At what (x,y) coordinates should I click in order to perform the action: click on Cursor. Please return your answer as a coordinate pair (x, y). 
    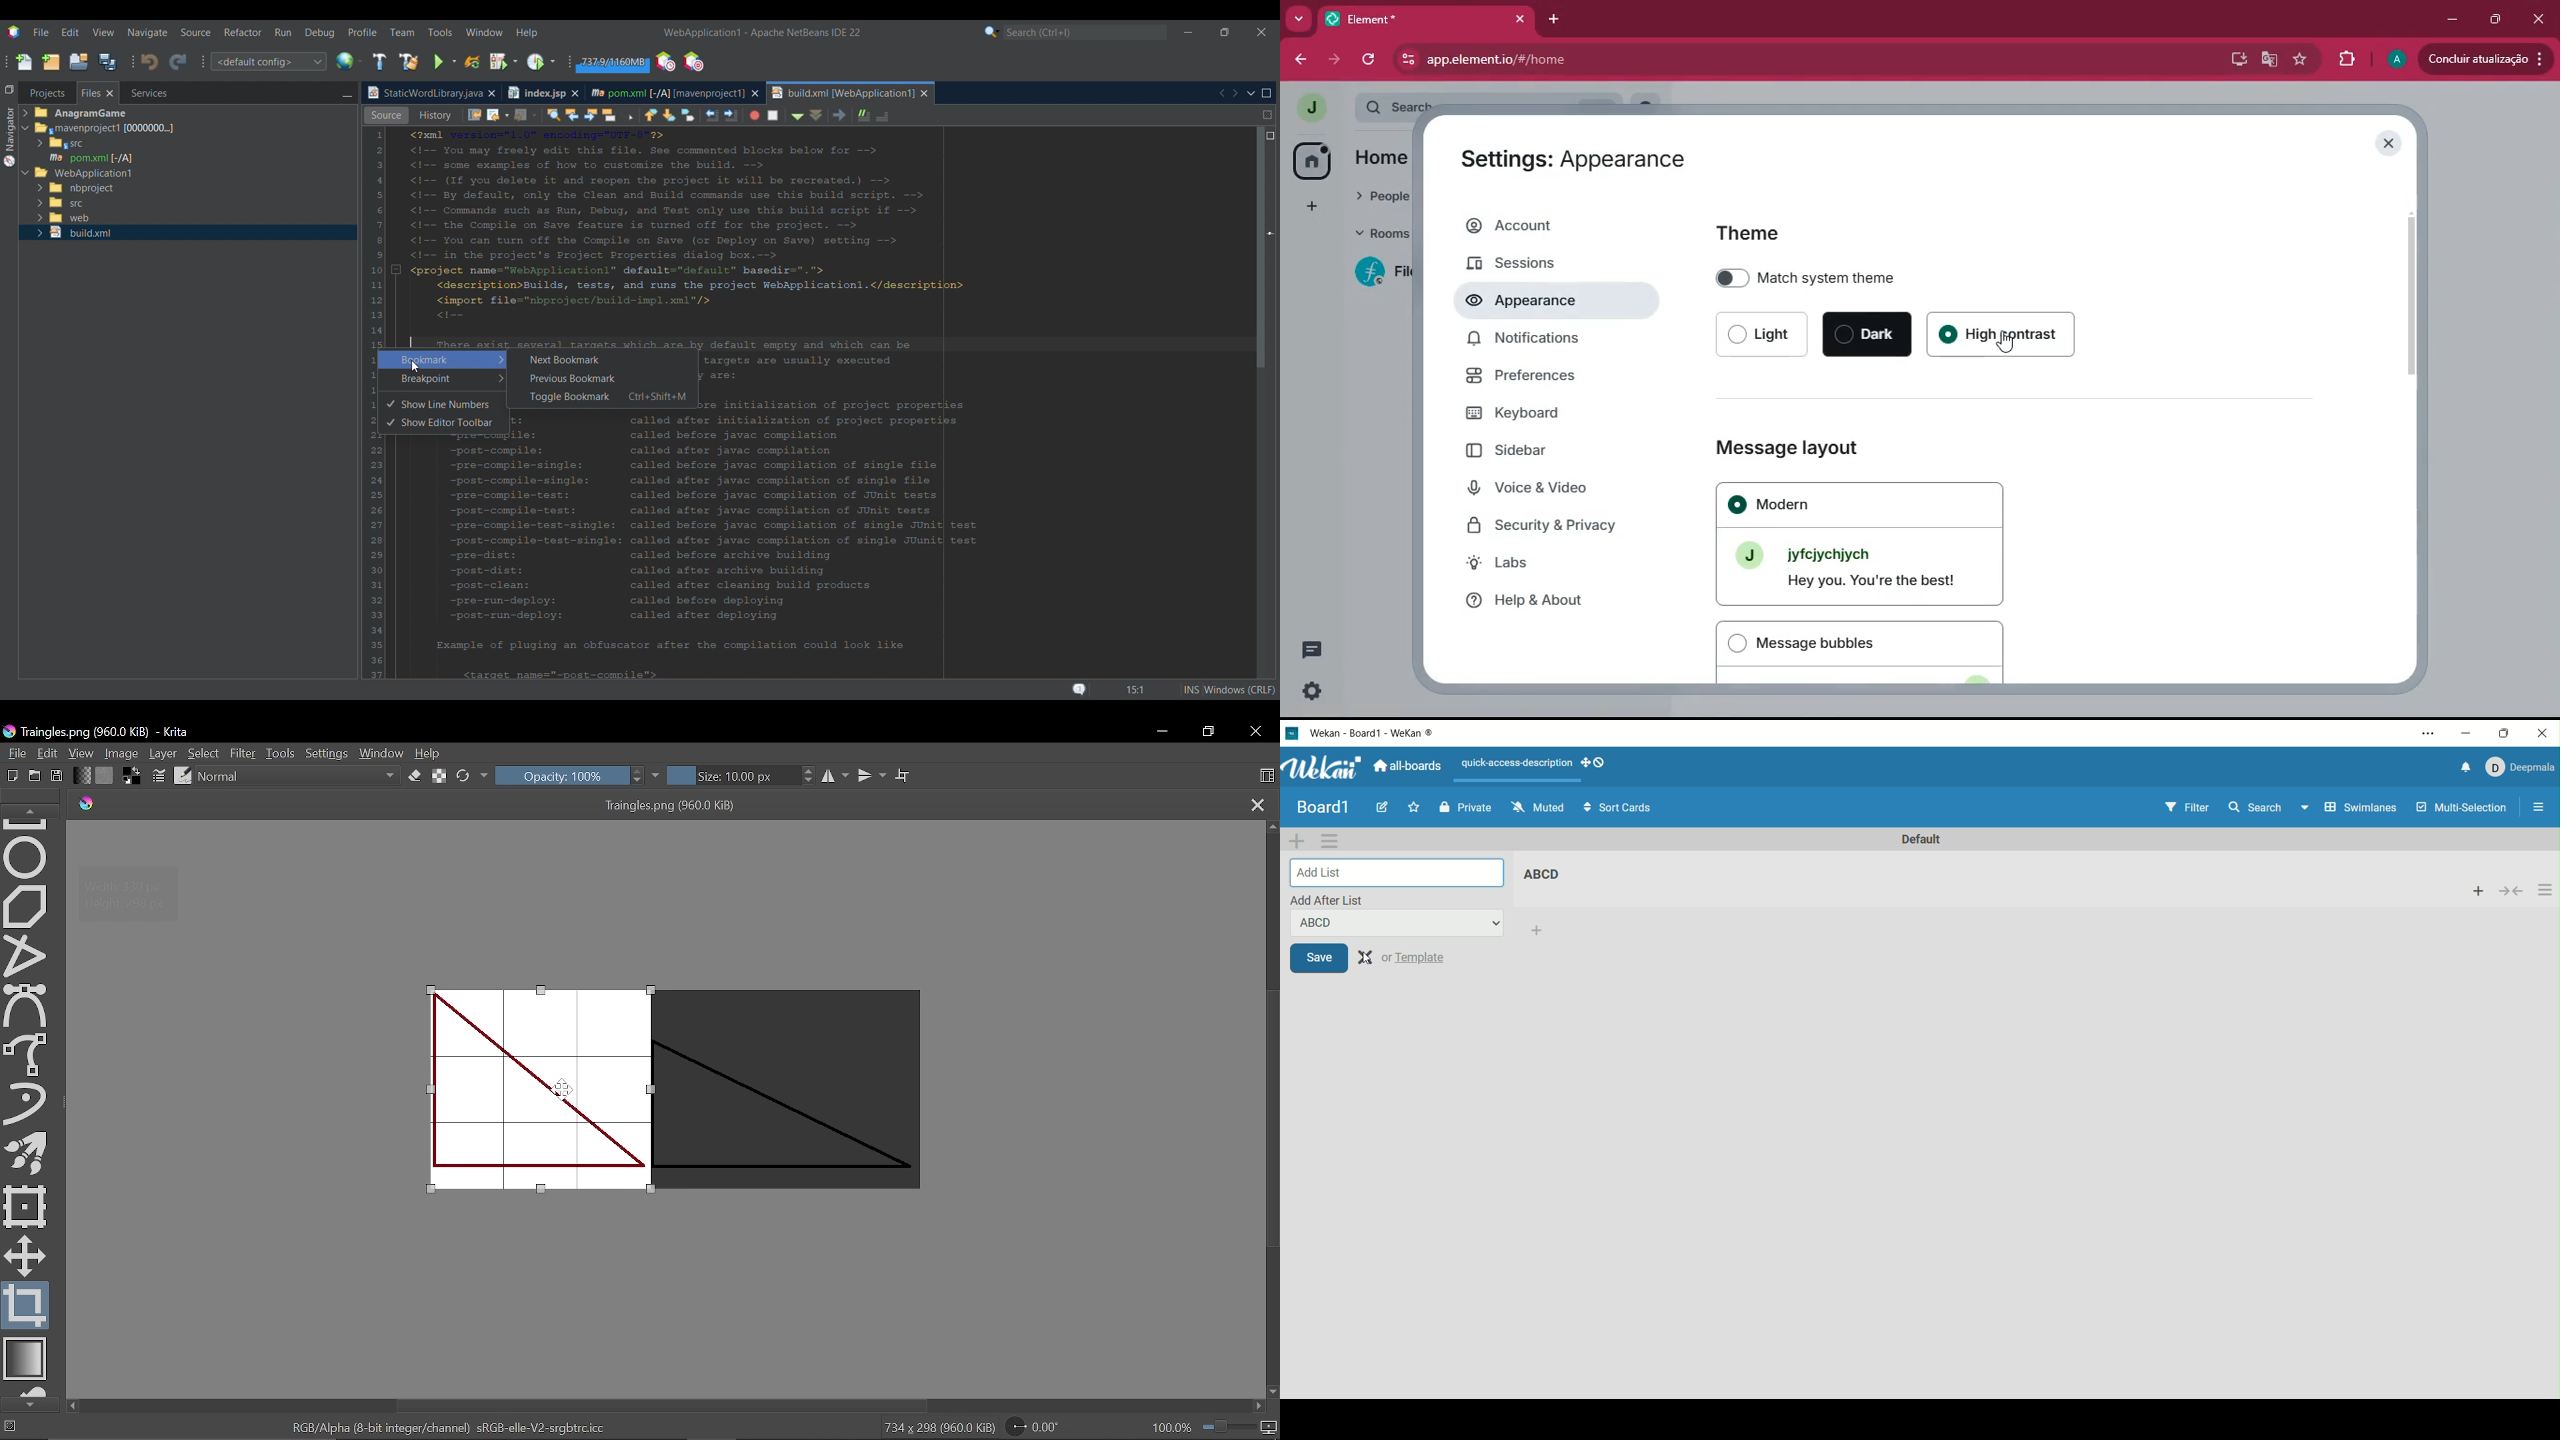
    Looking at the image, I should click on (1540, 305).